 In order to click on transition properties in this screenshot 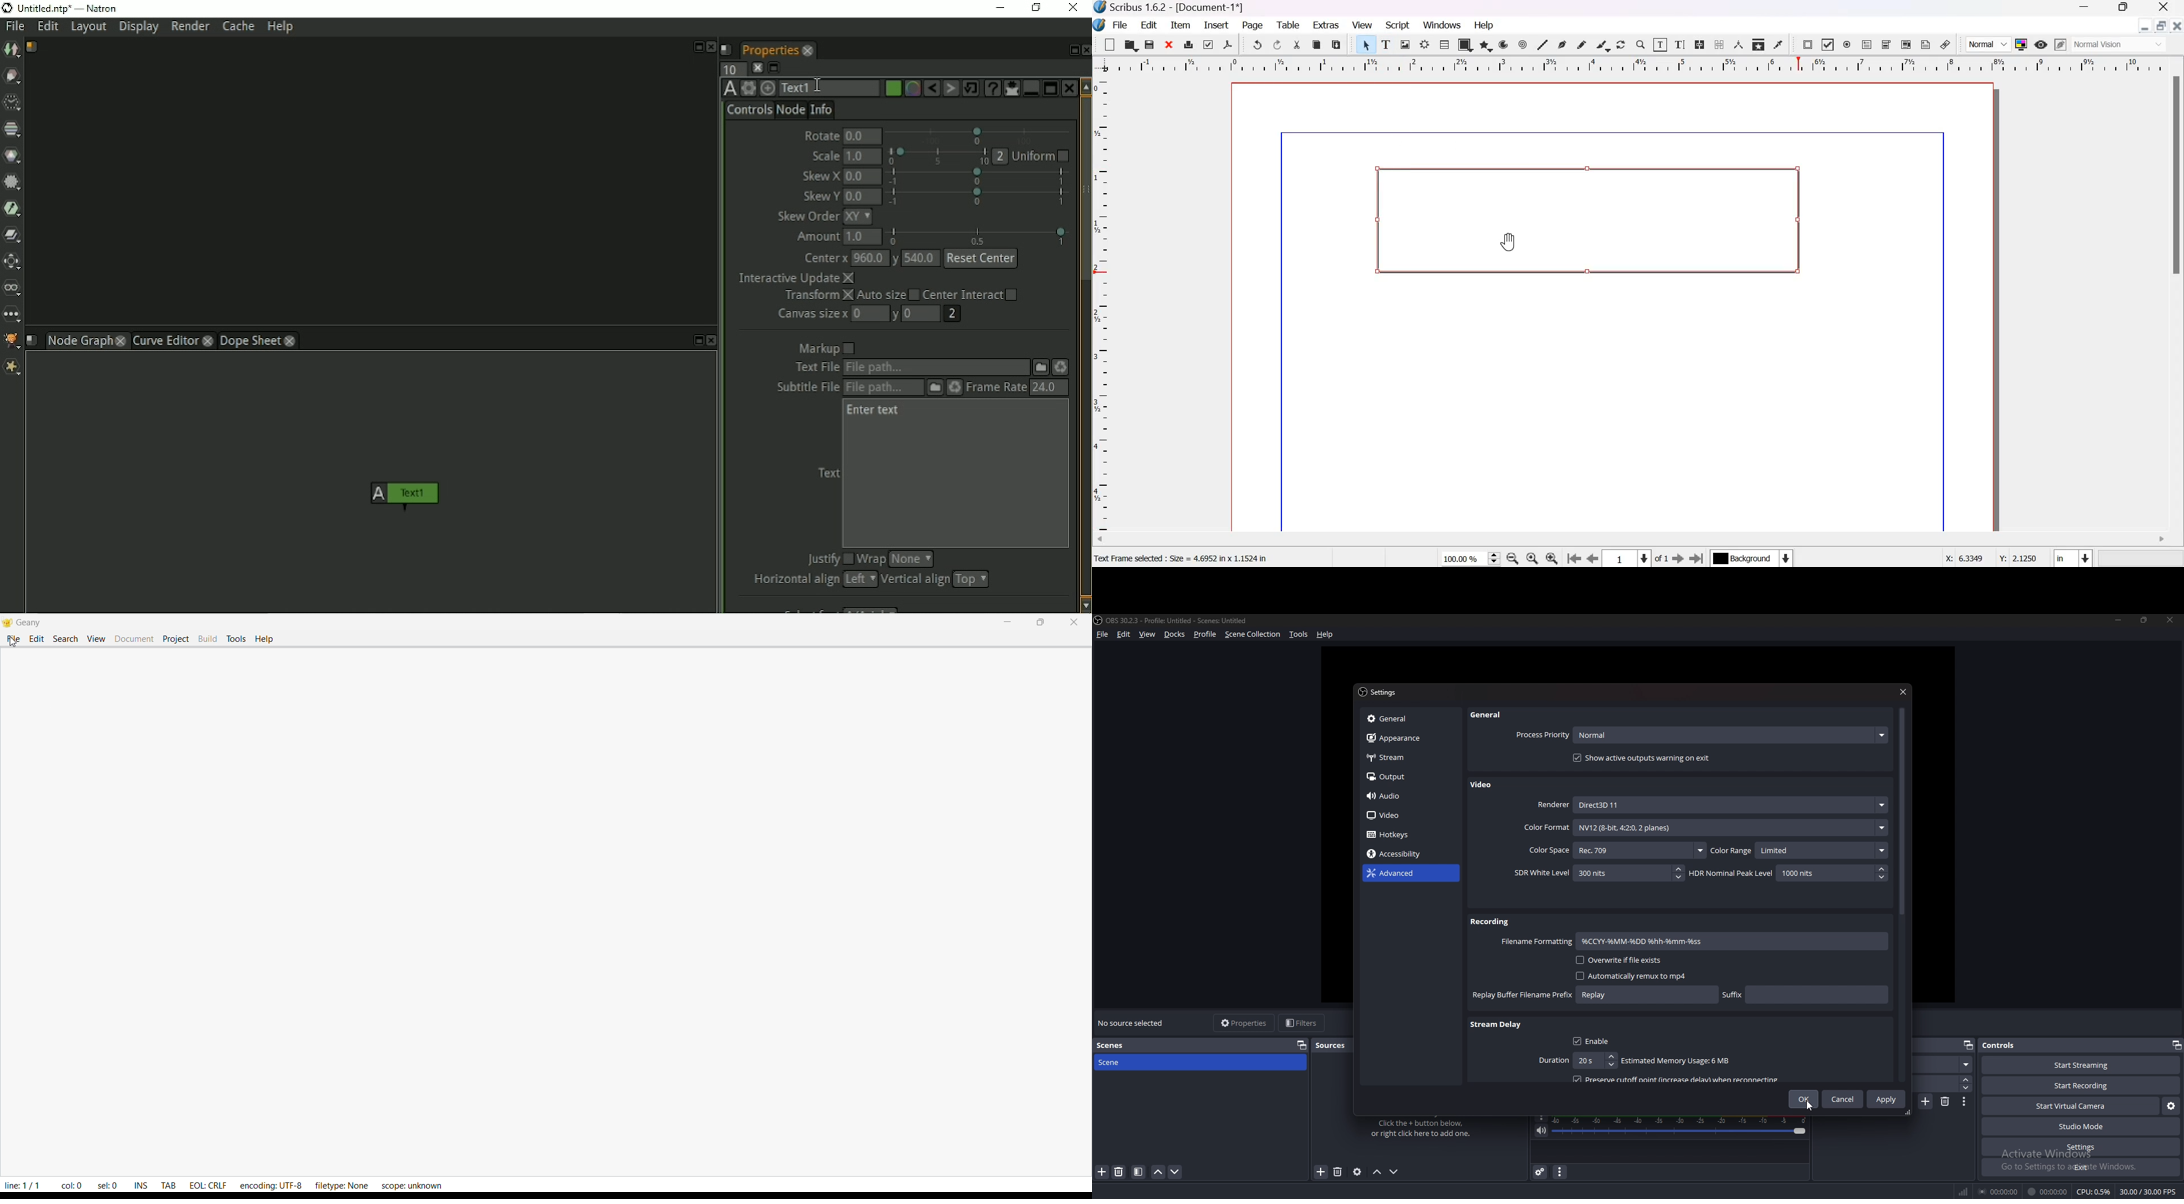, I will do `click(1964, 1103)`.